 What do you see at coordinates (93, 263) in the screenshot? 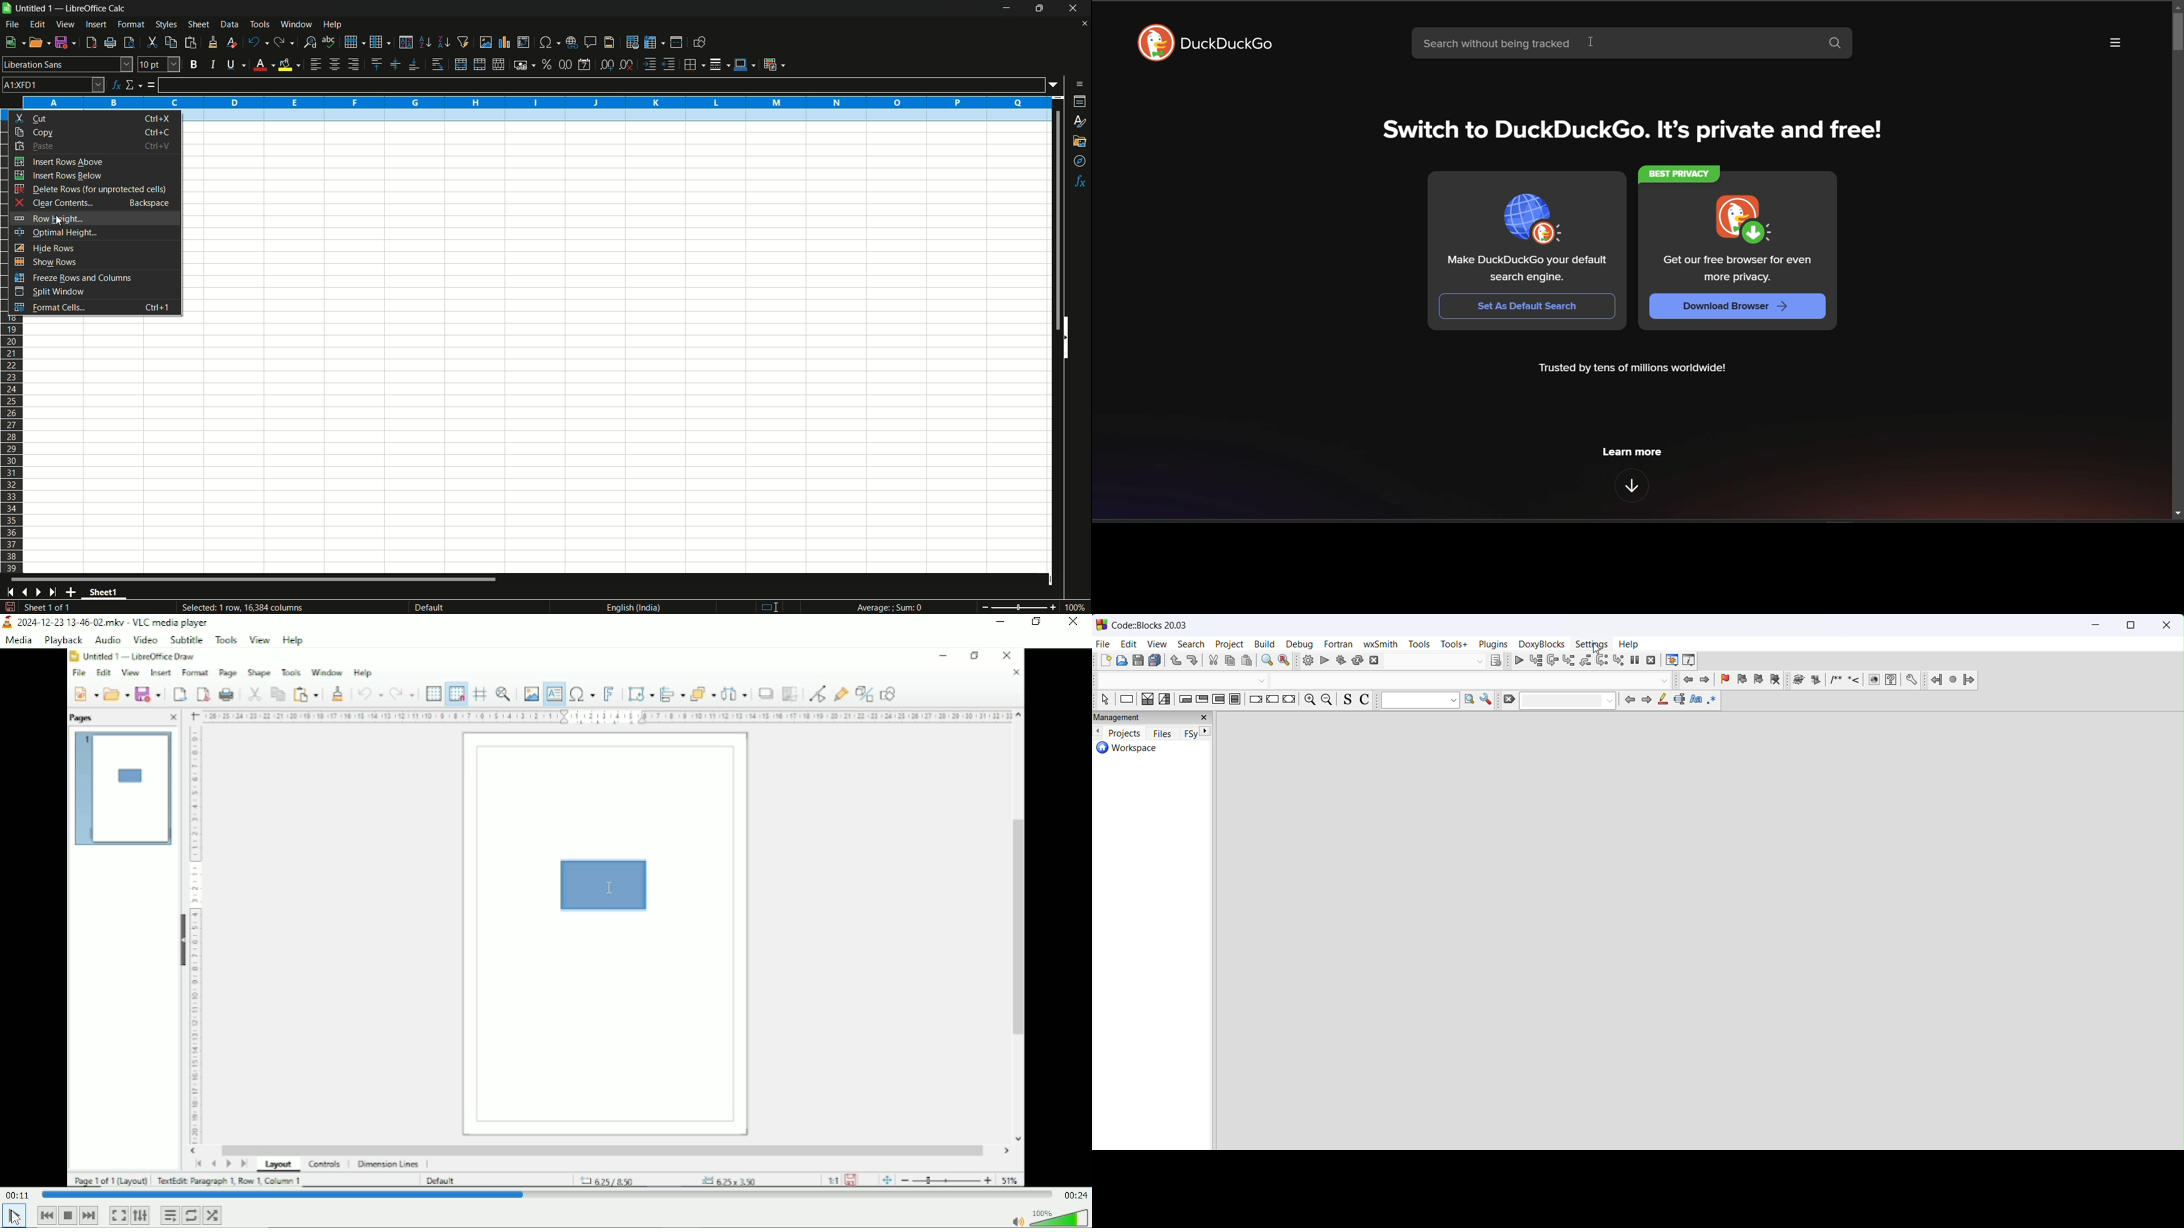
I see `show rows` at bounding box center [93, 263].